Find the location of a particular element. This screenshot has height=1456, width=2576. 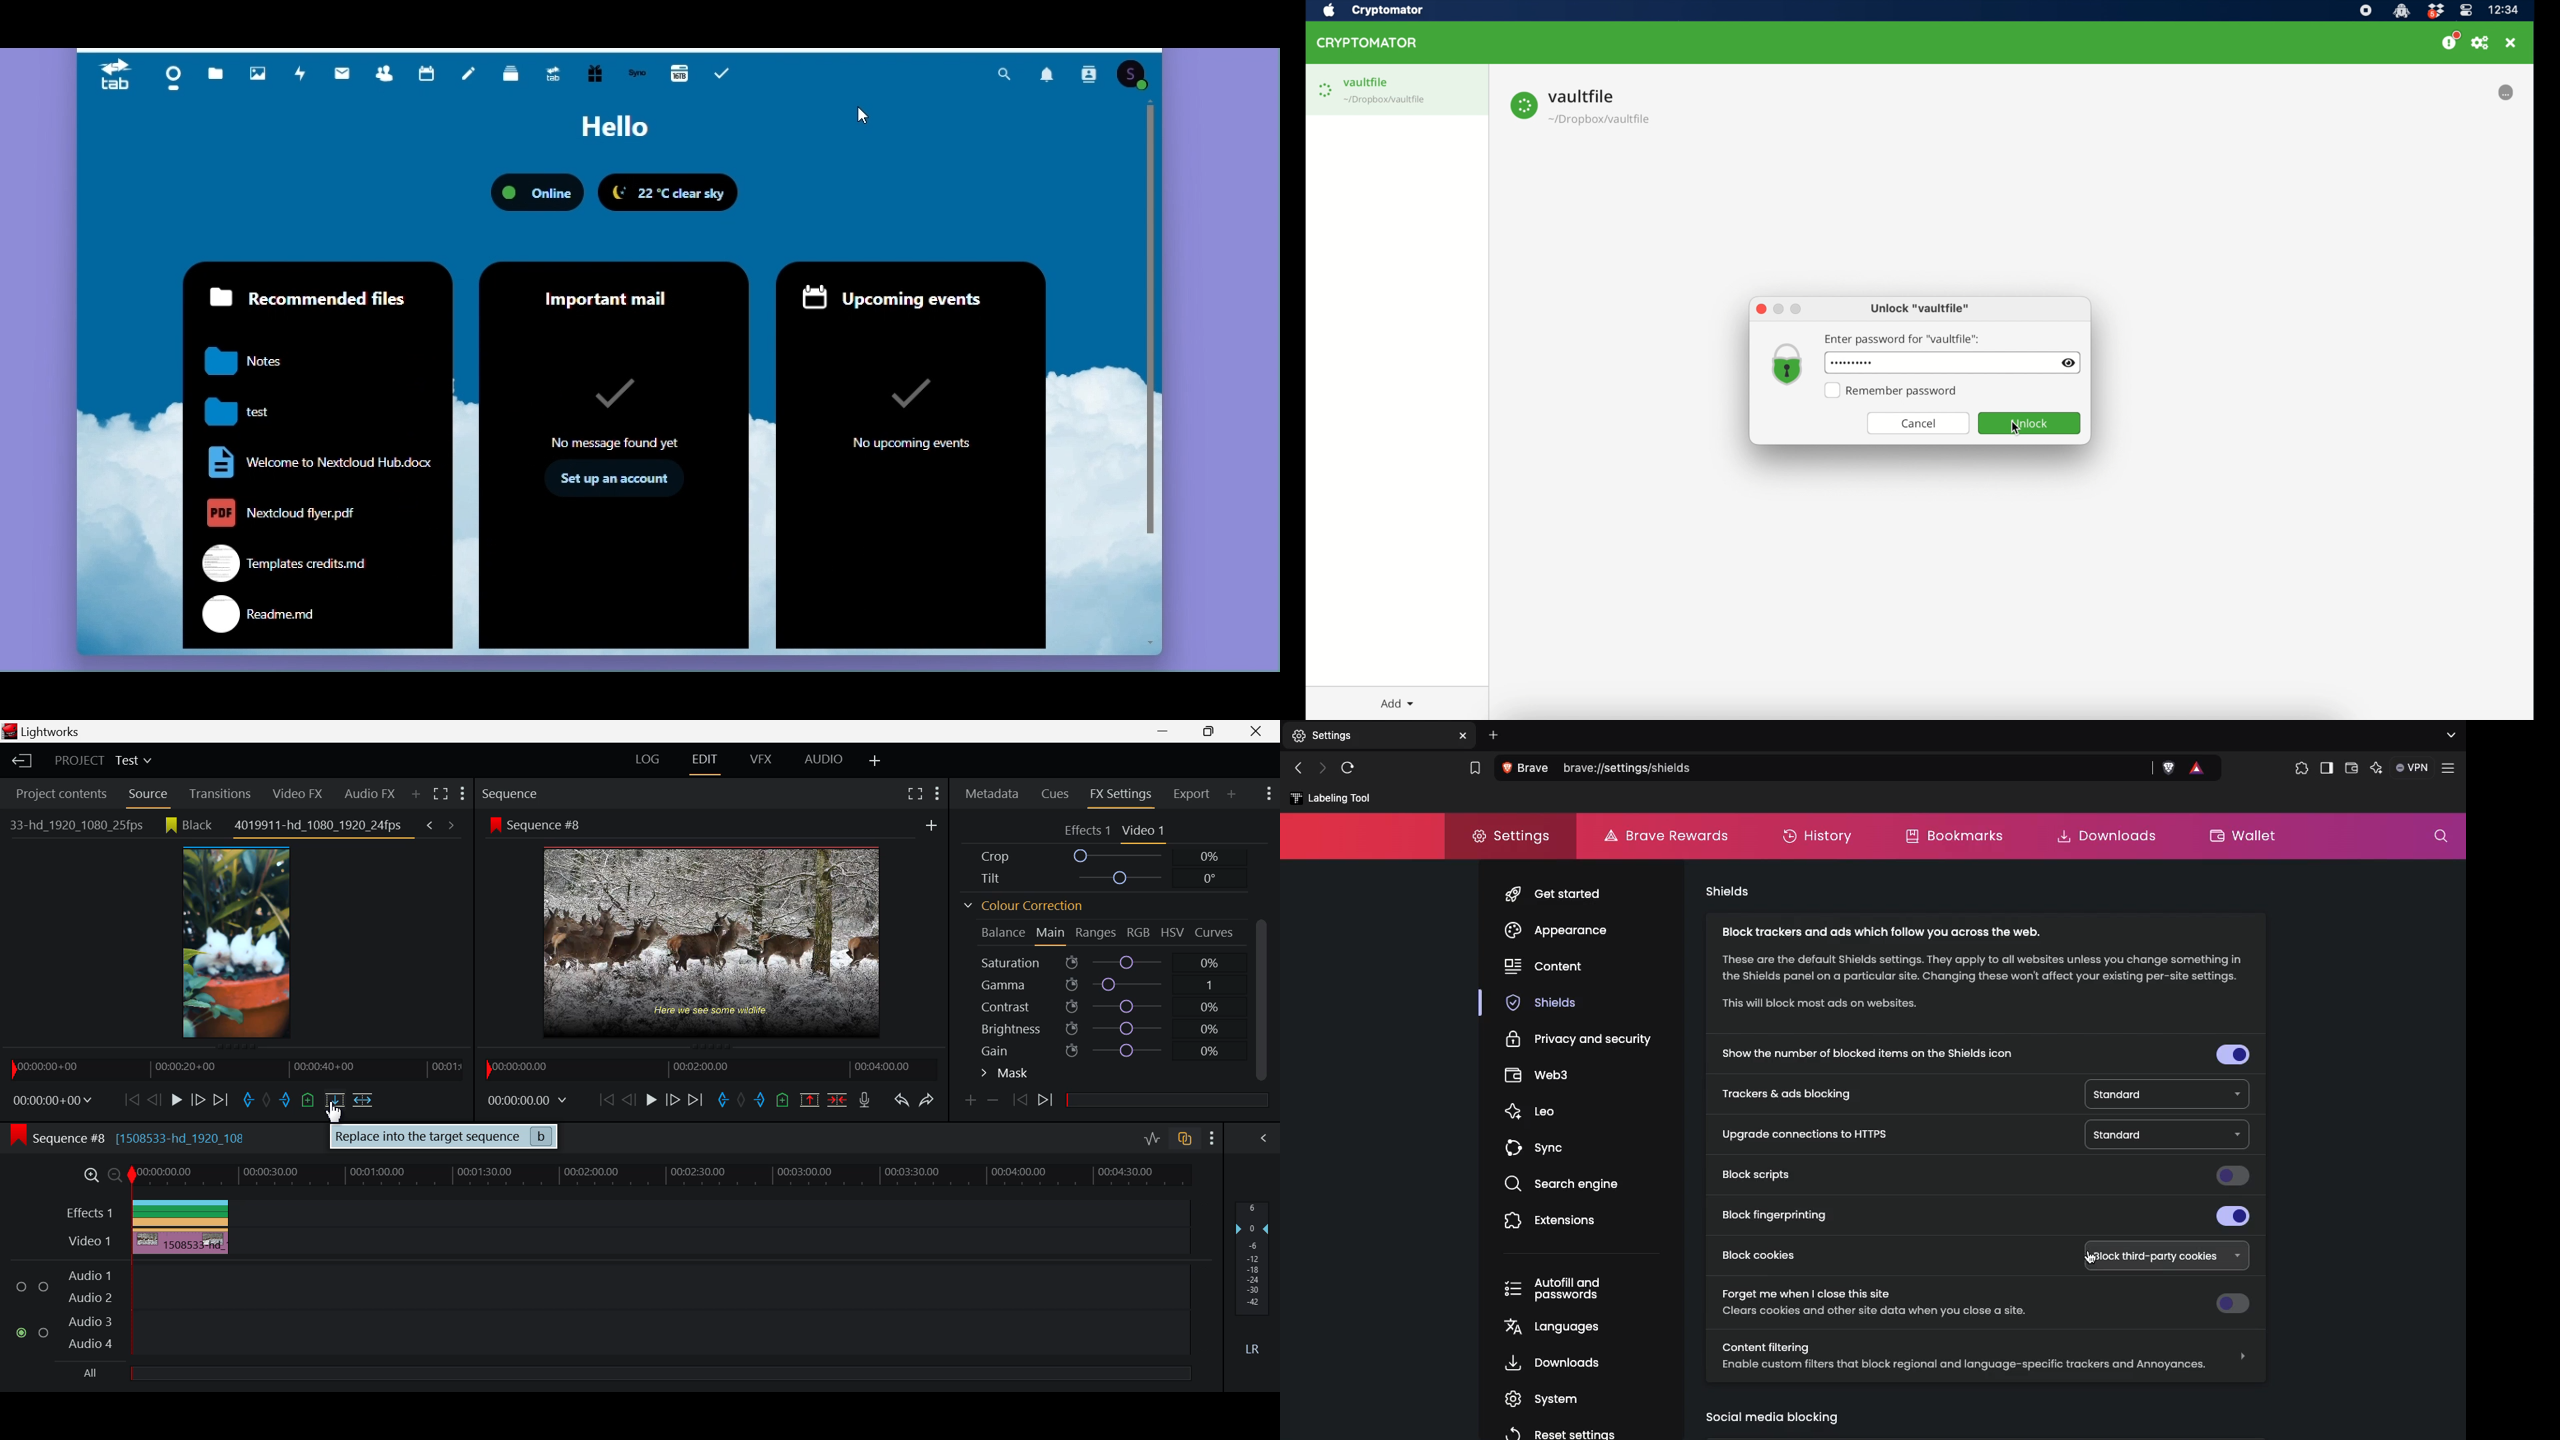

Audio FX is located at coordinates (366, 795).